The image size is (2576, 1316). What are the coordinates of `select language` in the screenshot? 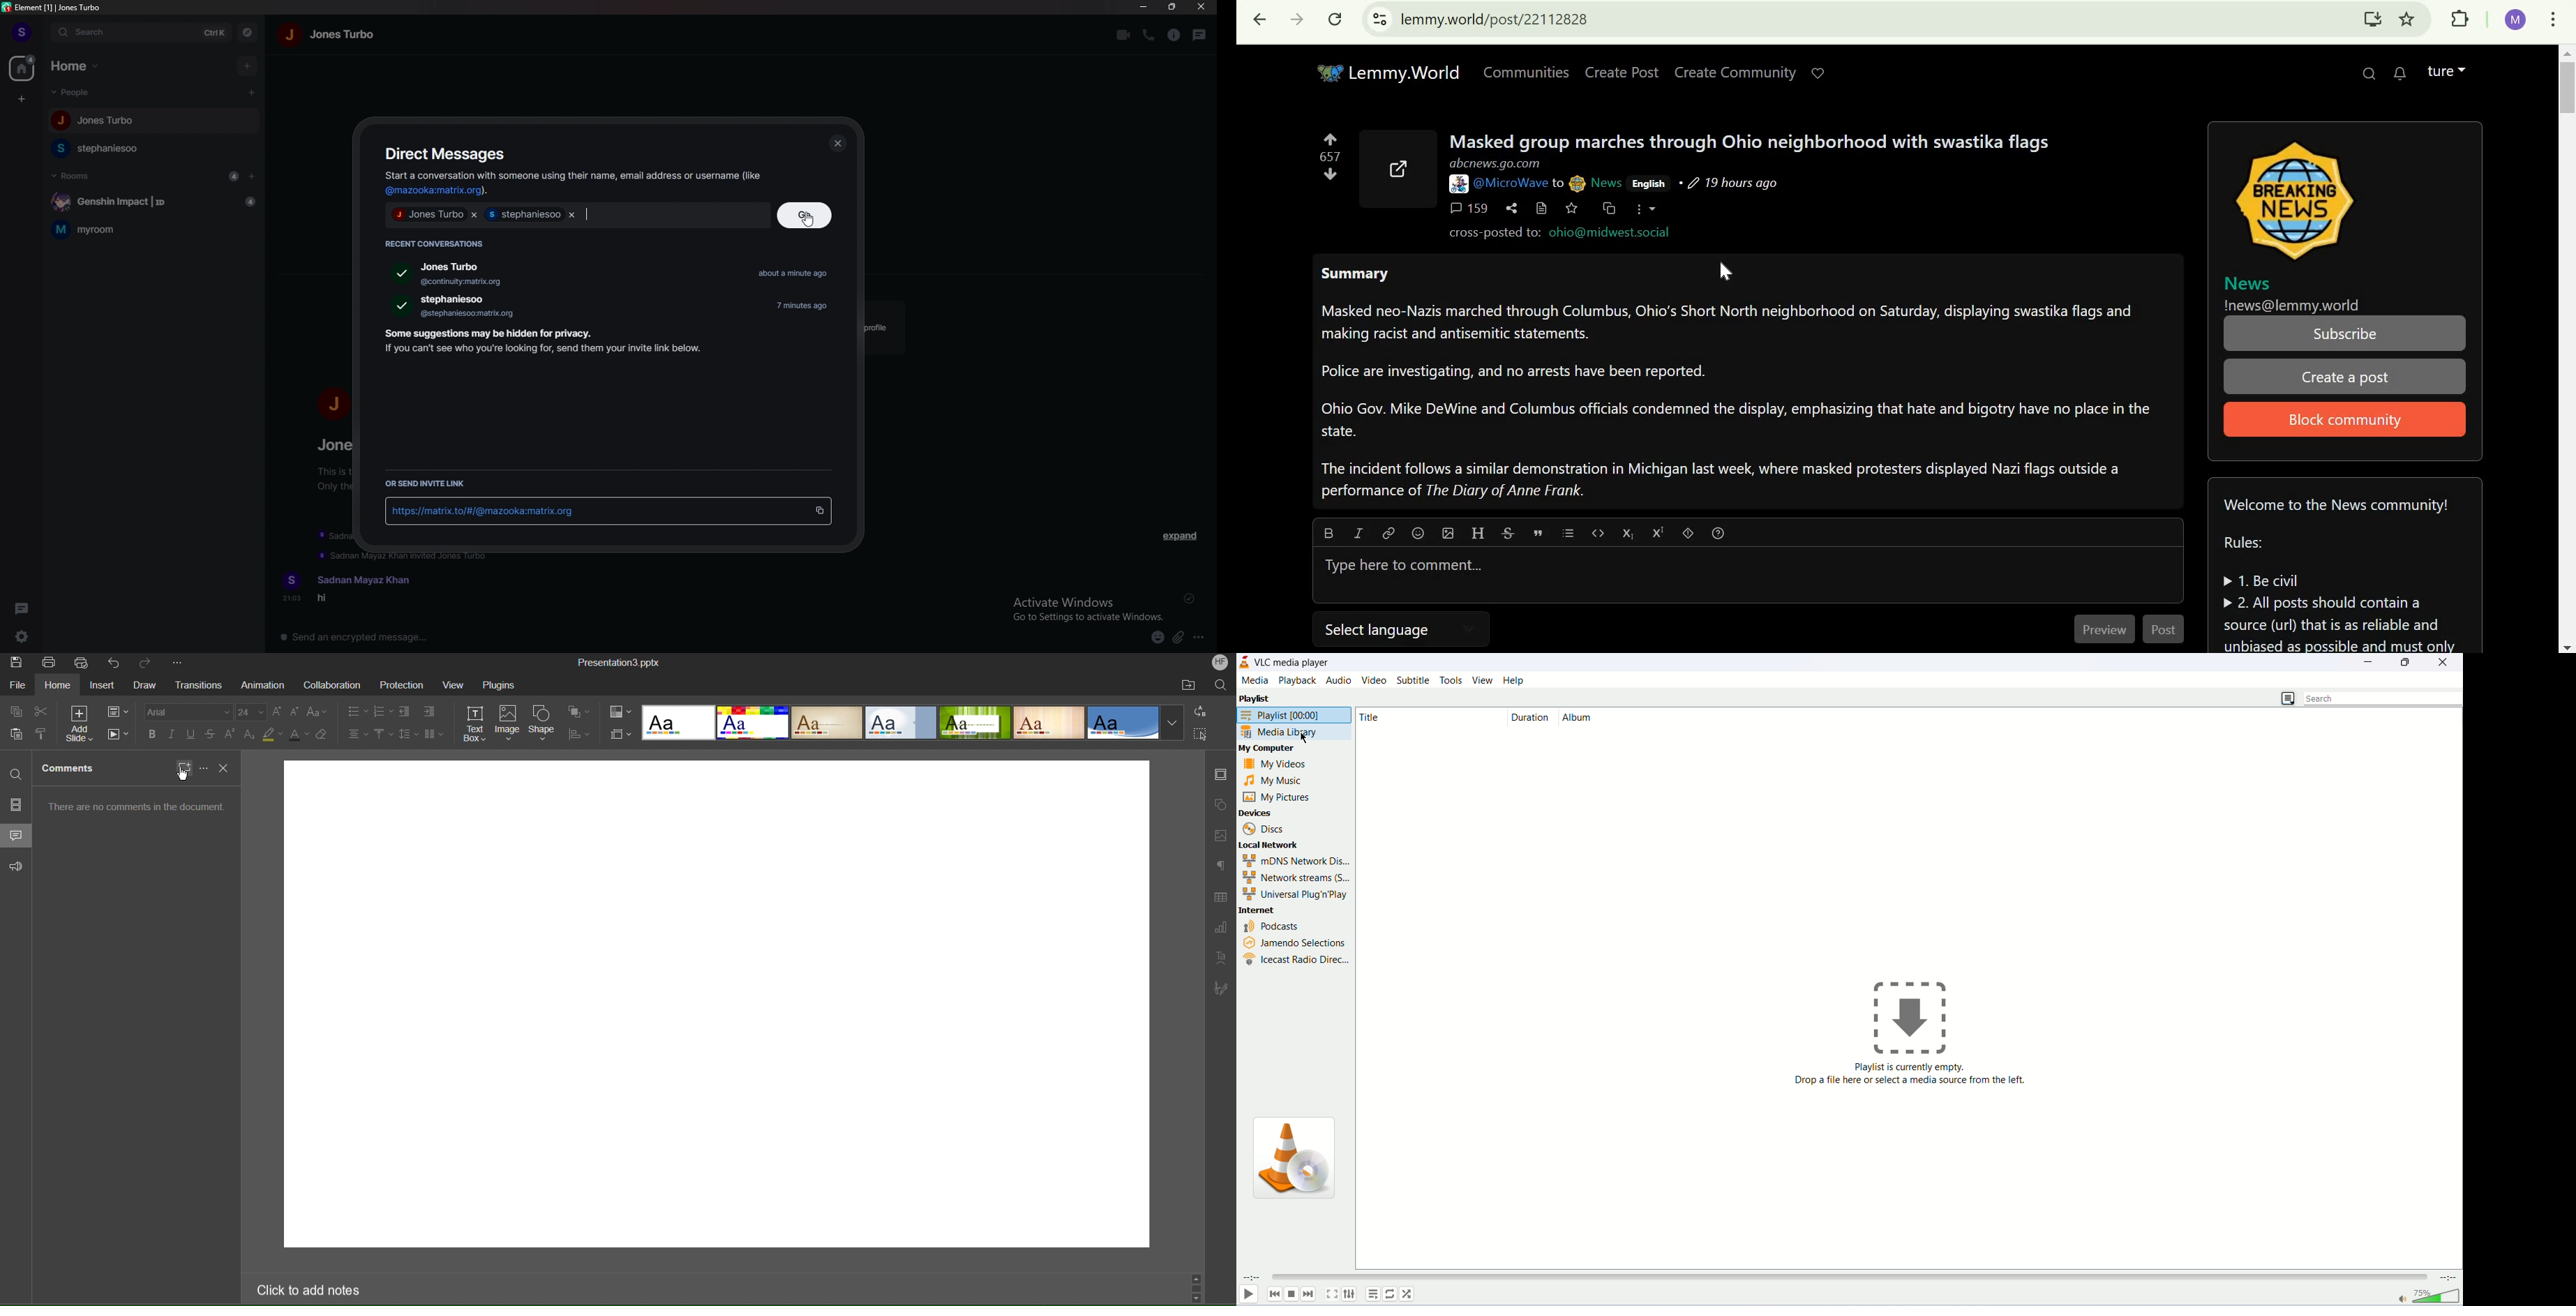 It's located at (1381, 630).